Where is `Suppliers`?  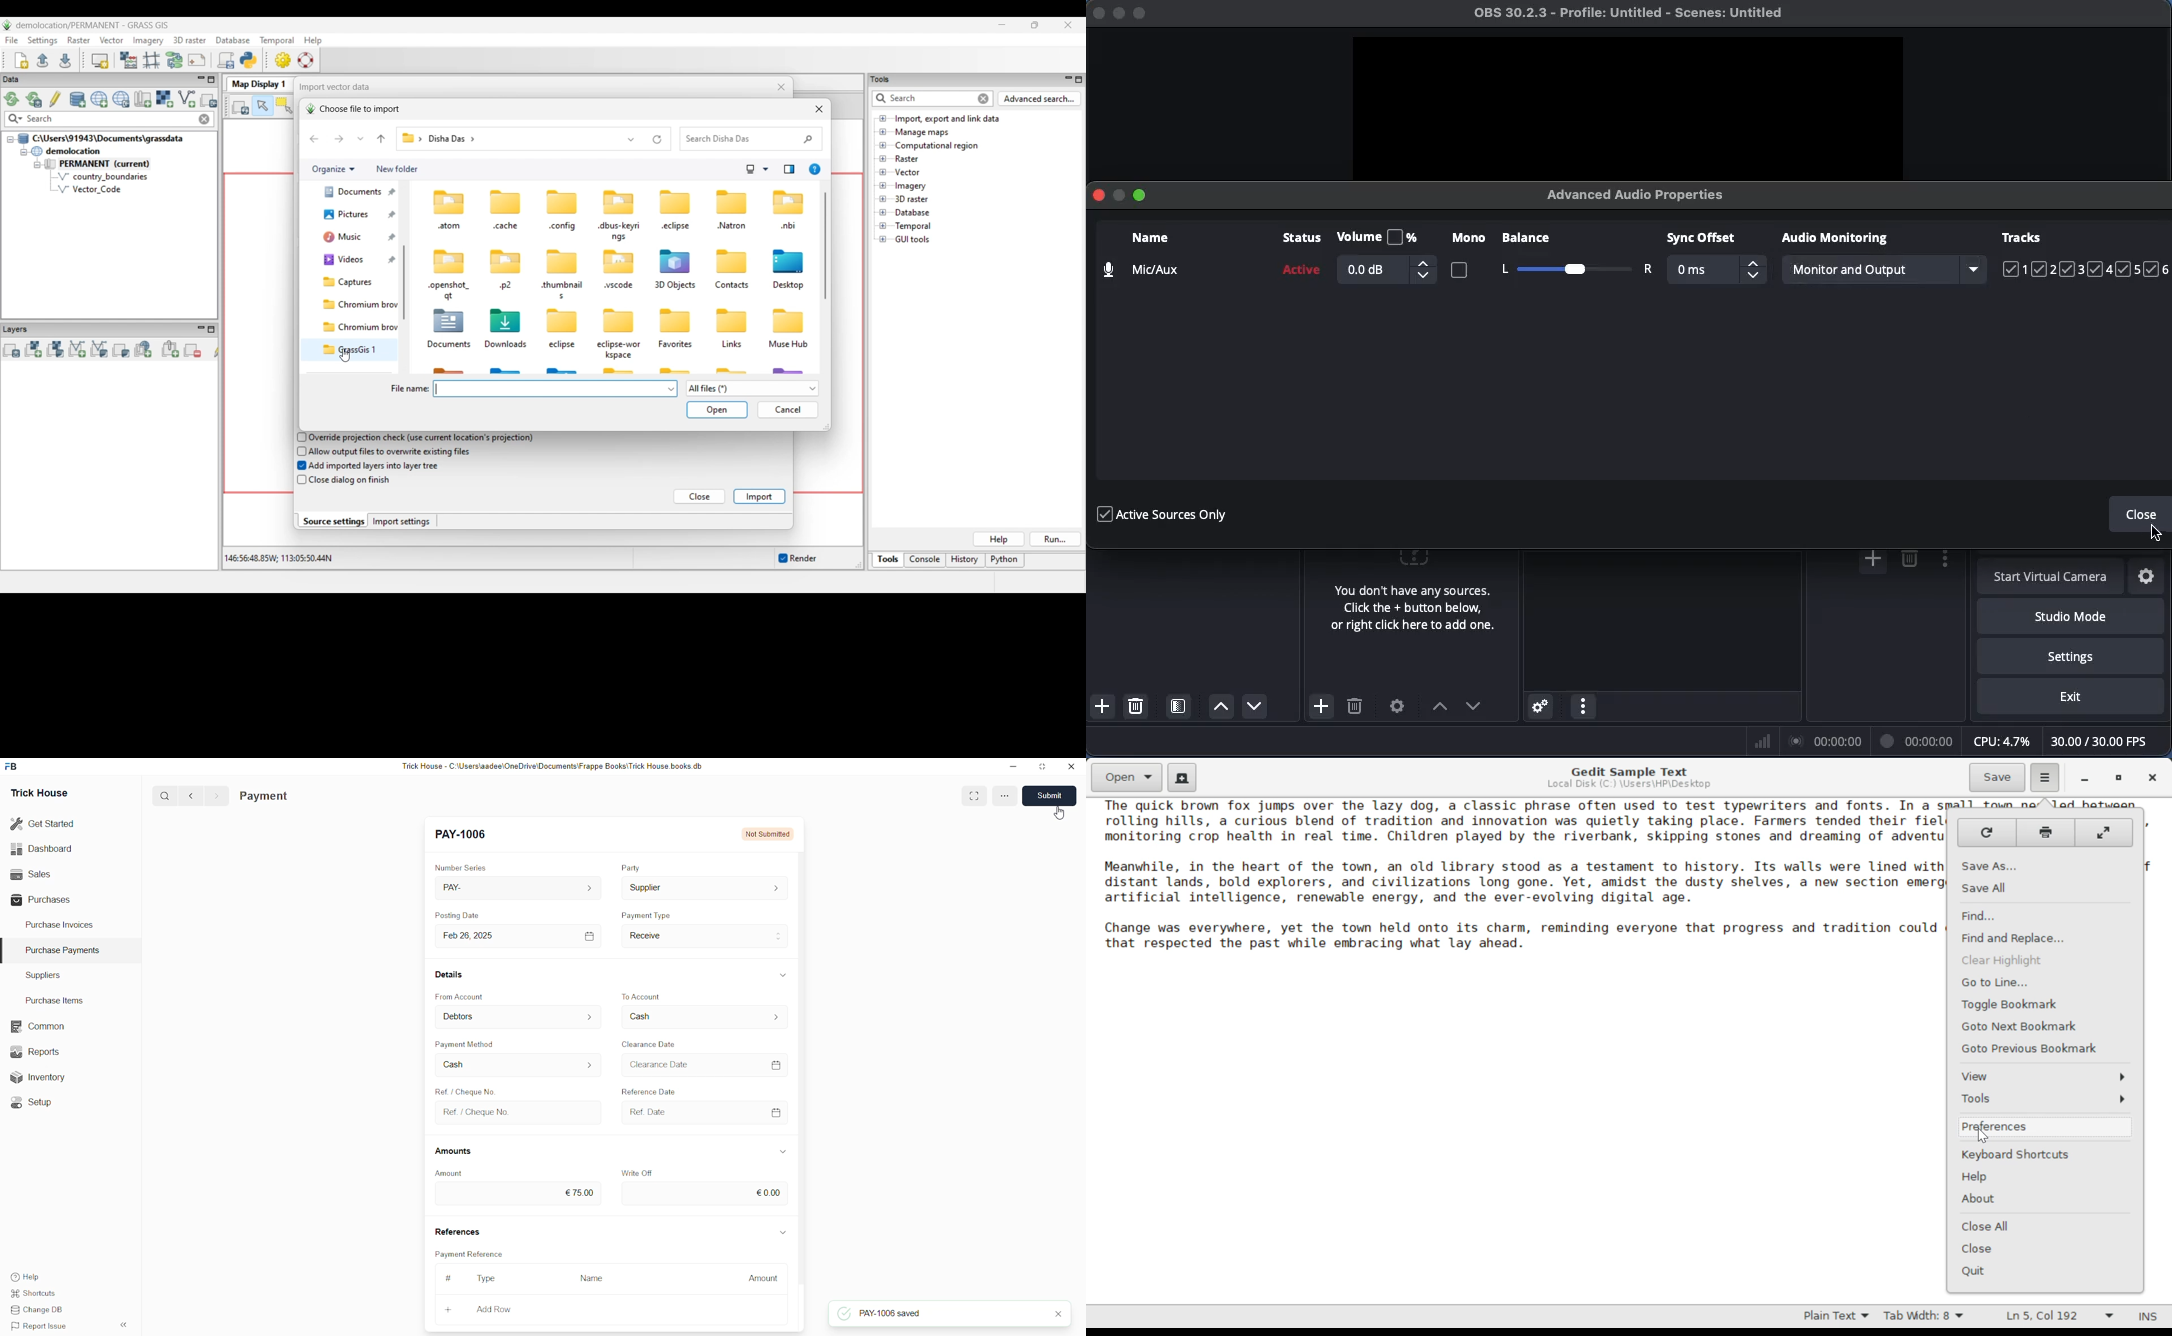
Suppliers is located at coordinates (55, 976).